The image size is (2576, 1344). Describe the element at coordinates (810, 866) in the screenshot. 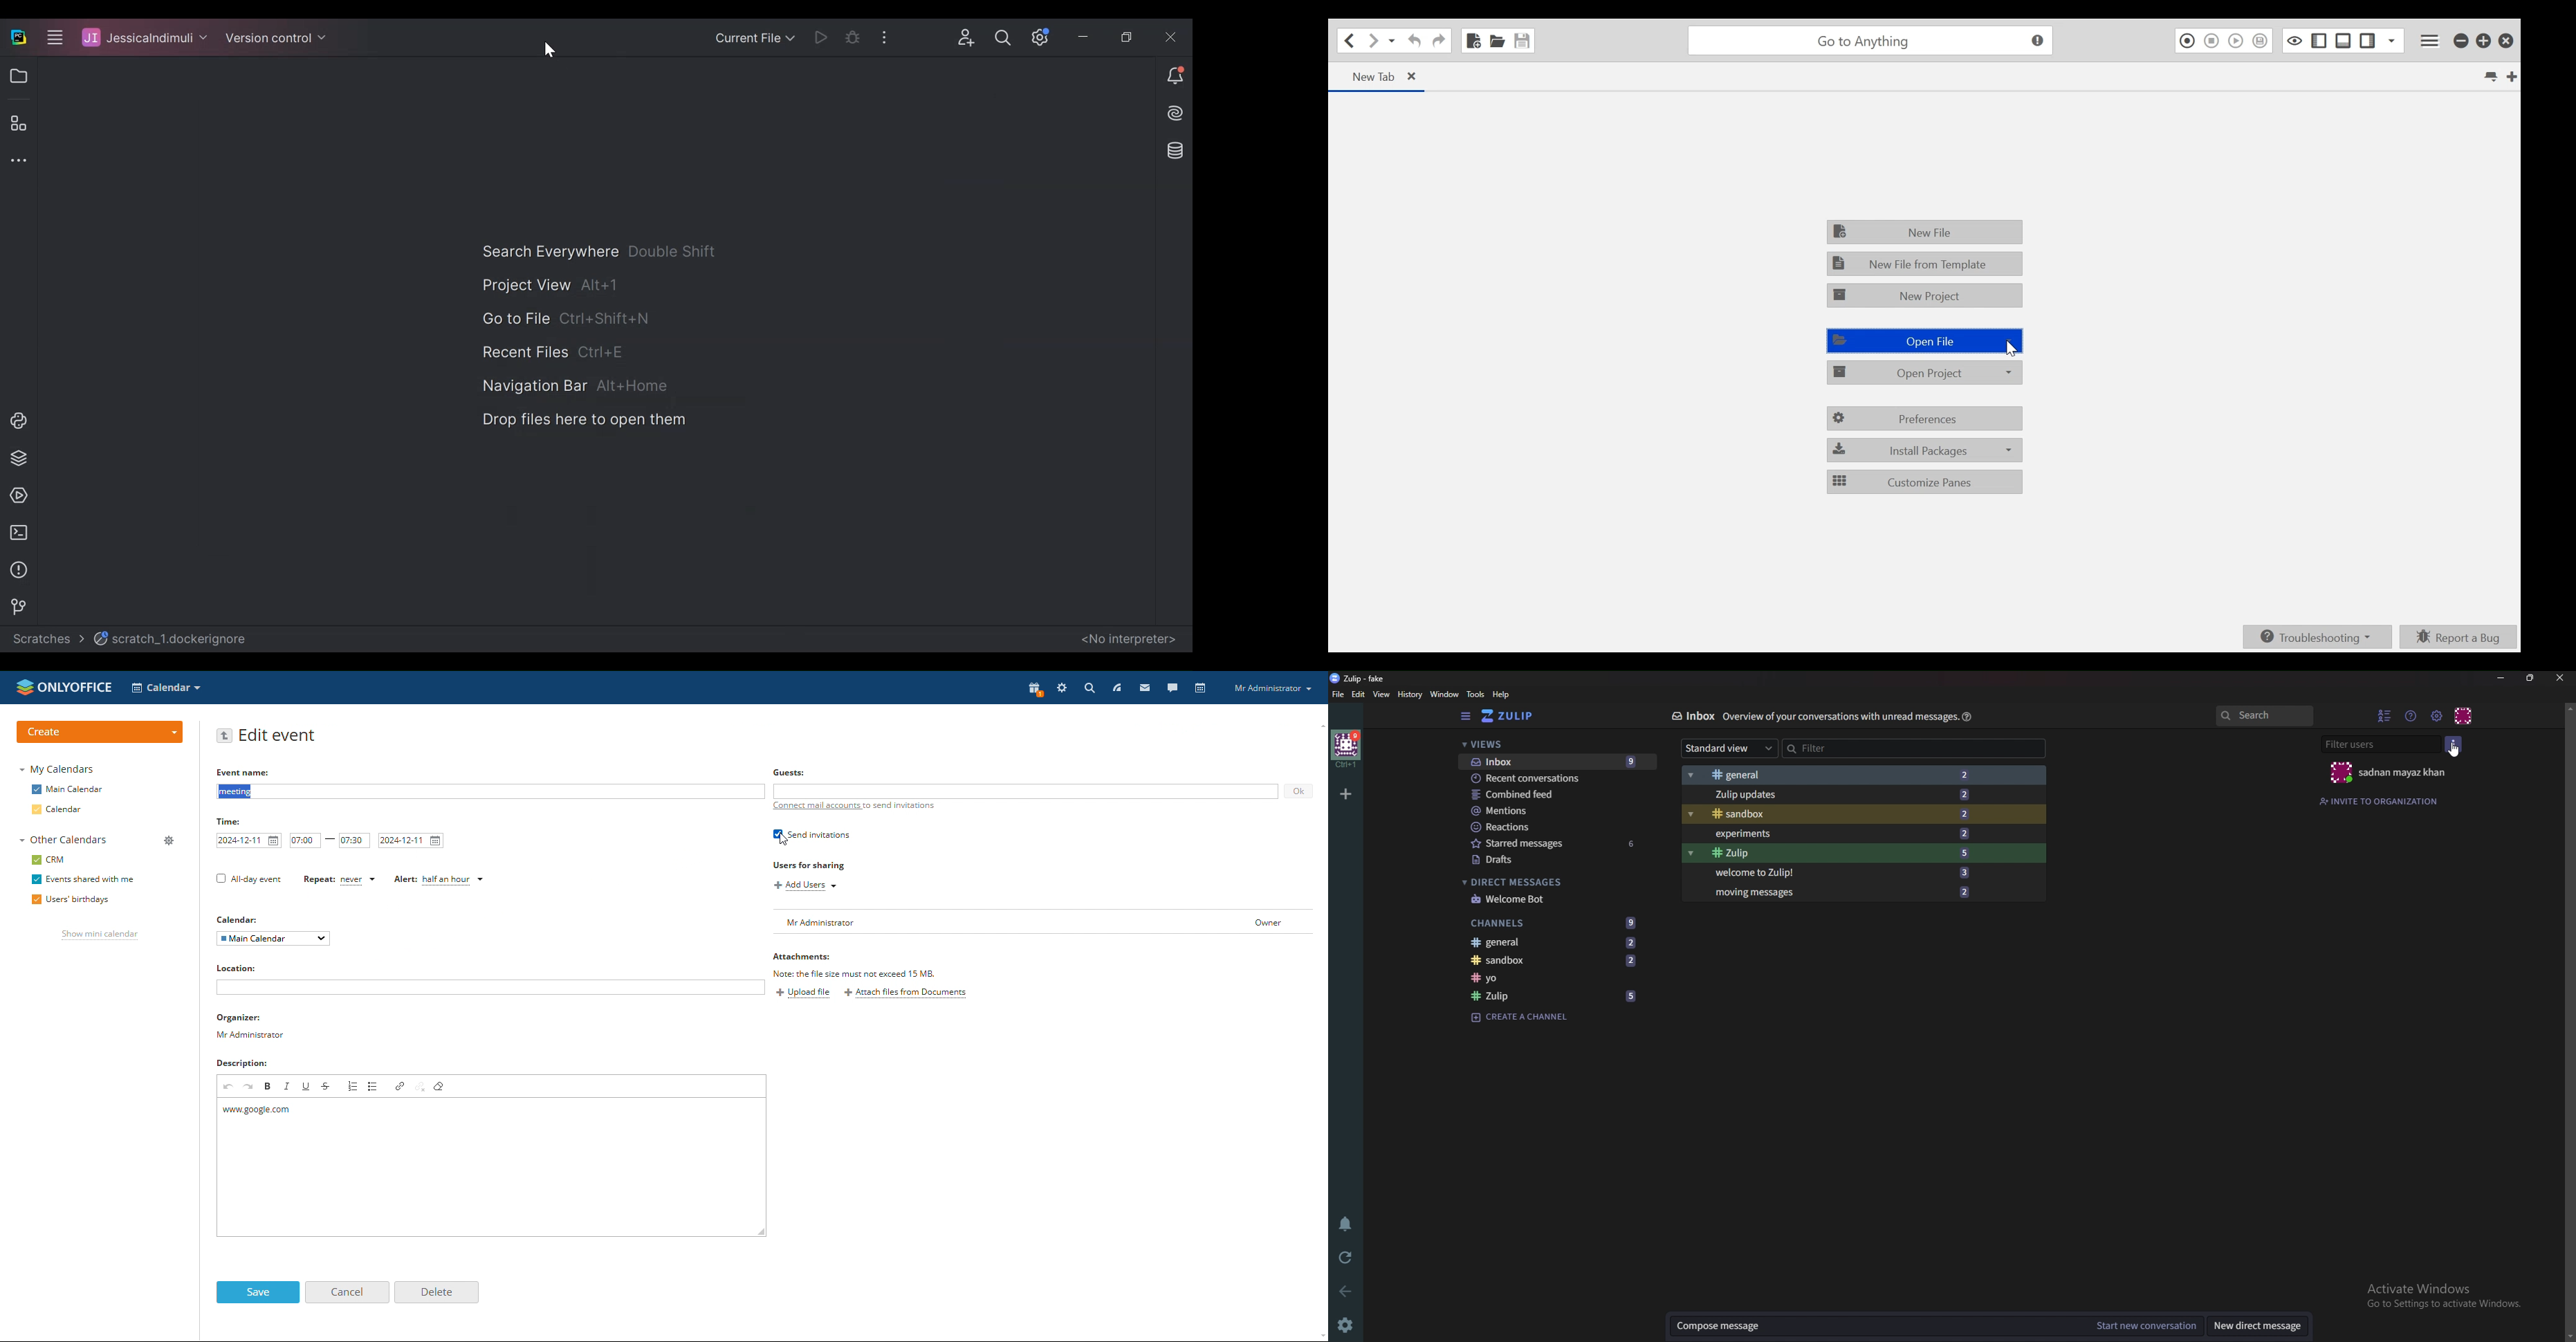

I see `Users for sharing` at that location.